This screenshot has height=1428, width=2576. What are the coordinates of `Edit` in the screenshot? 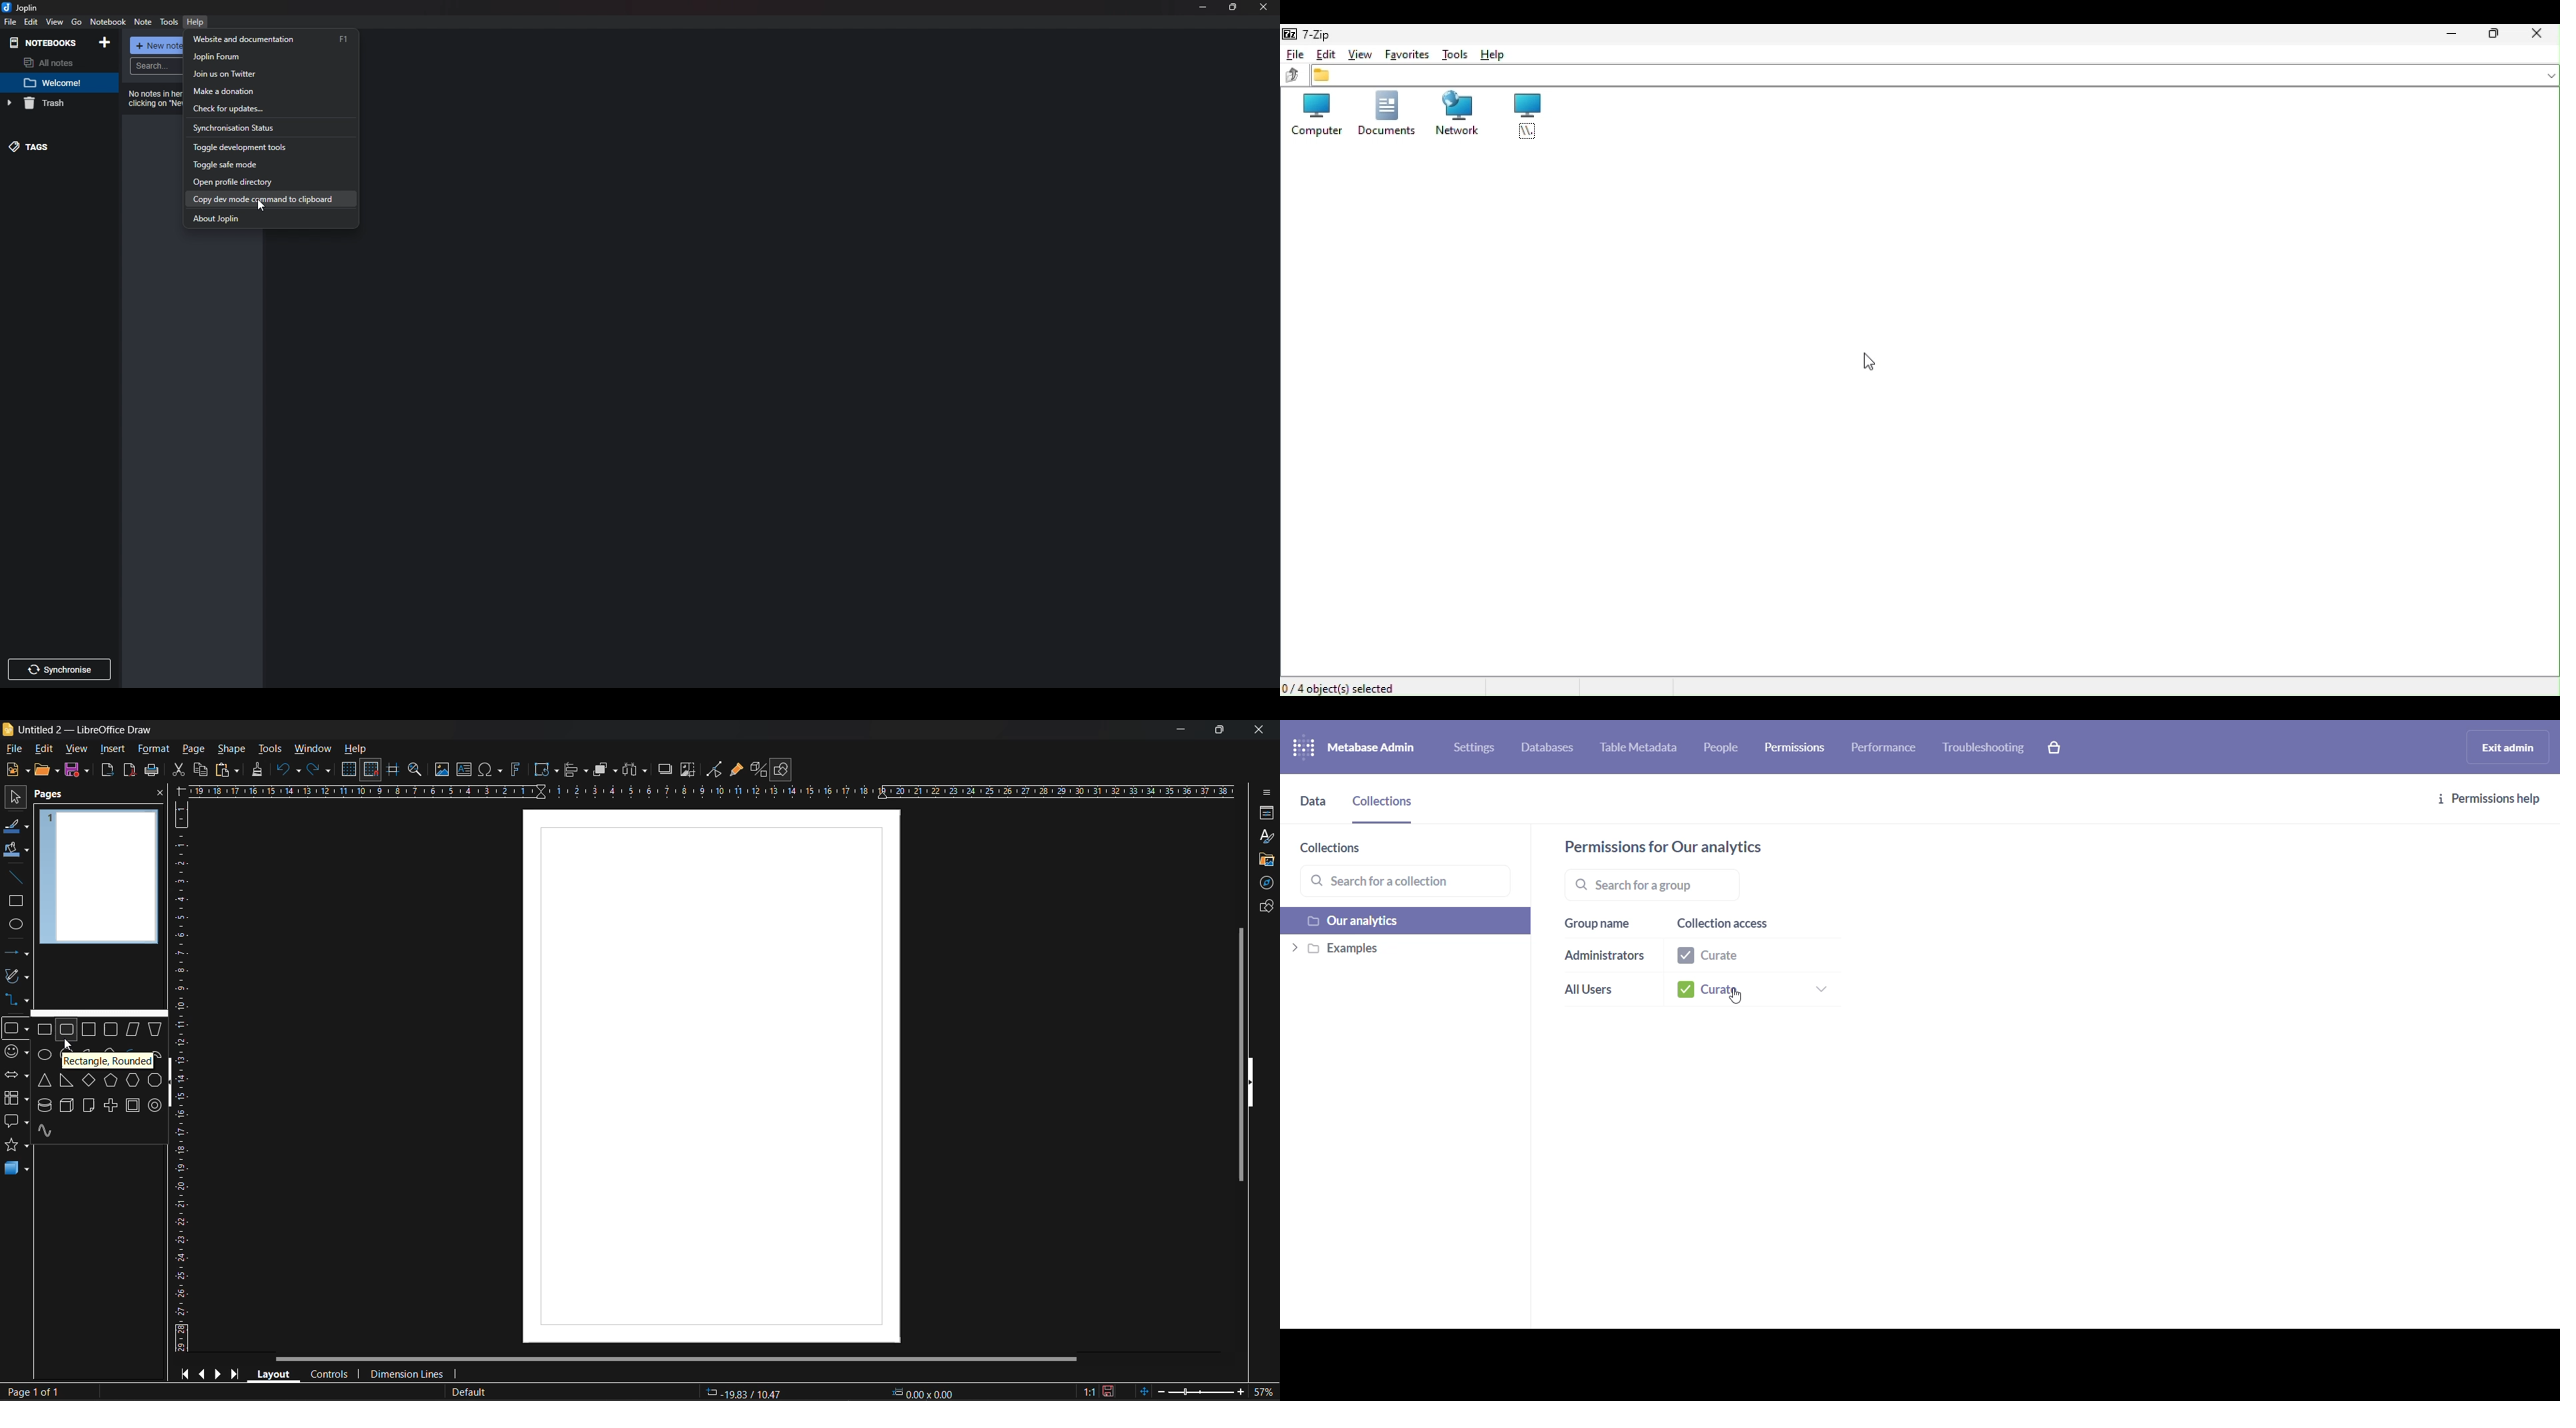 It's located at (1324, 55).